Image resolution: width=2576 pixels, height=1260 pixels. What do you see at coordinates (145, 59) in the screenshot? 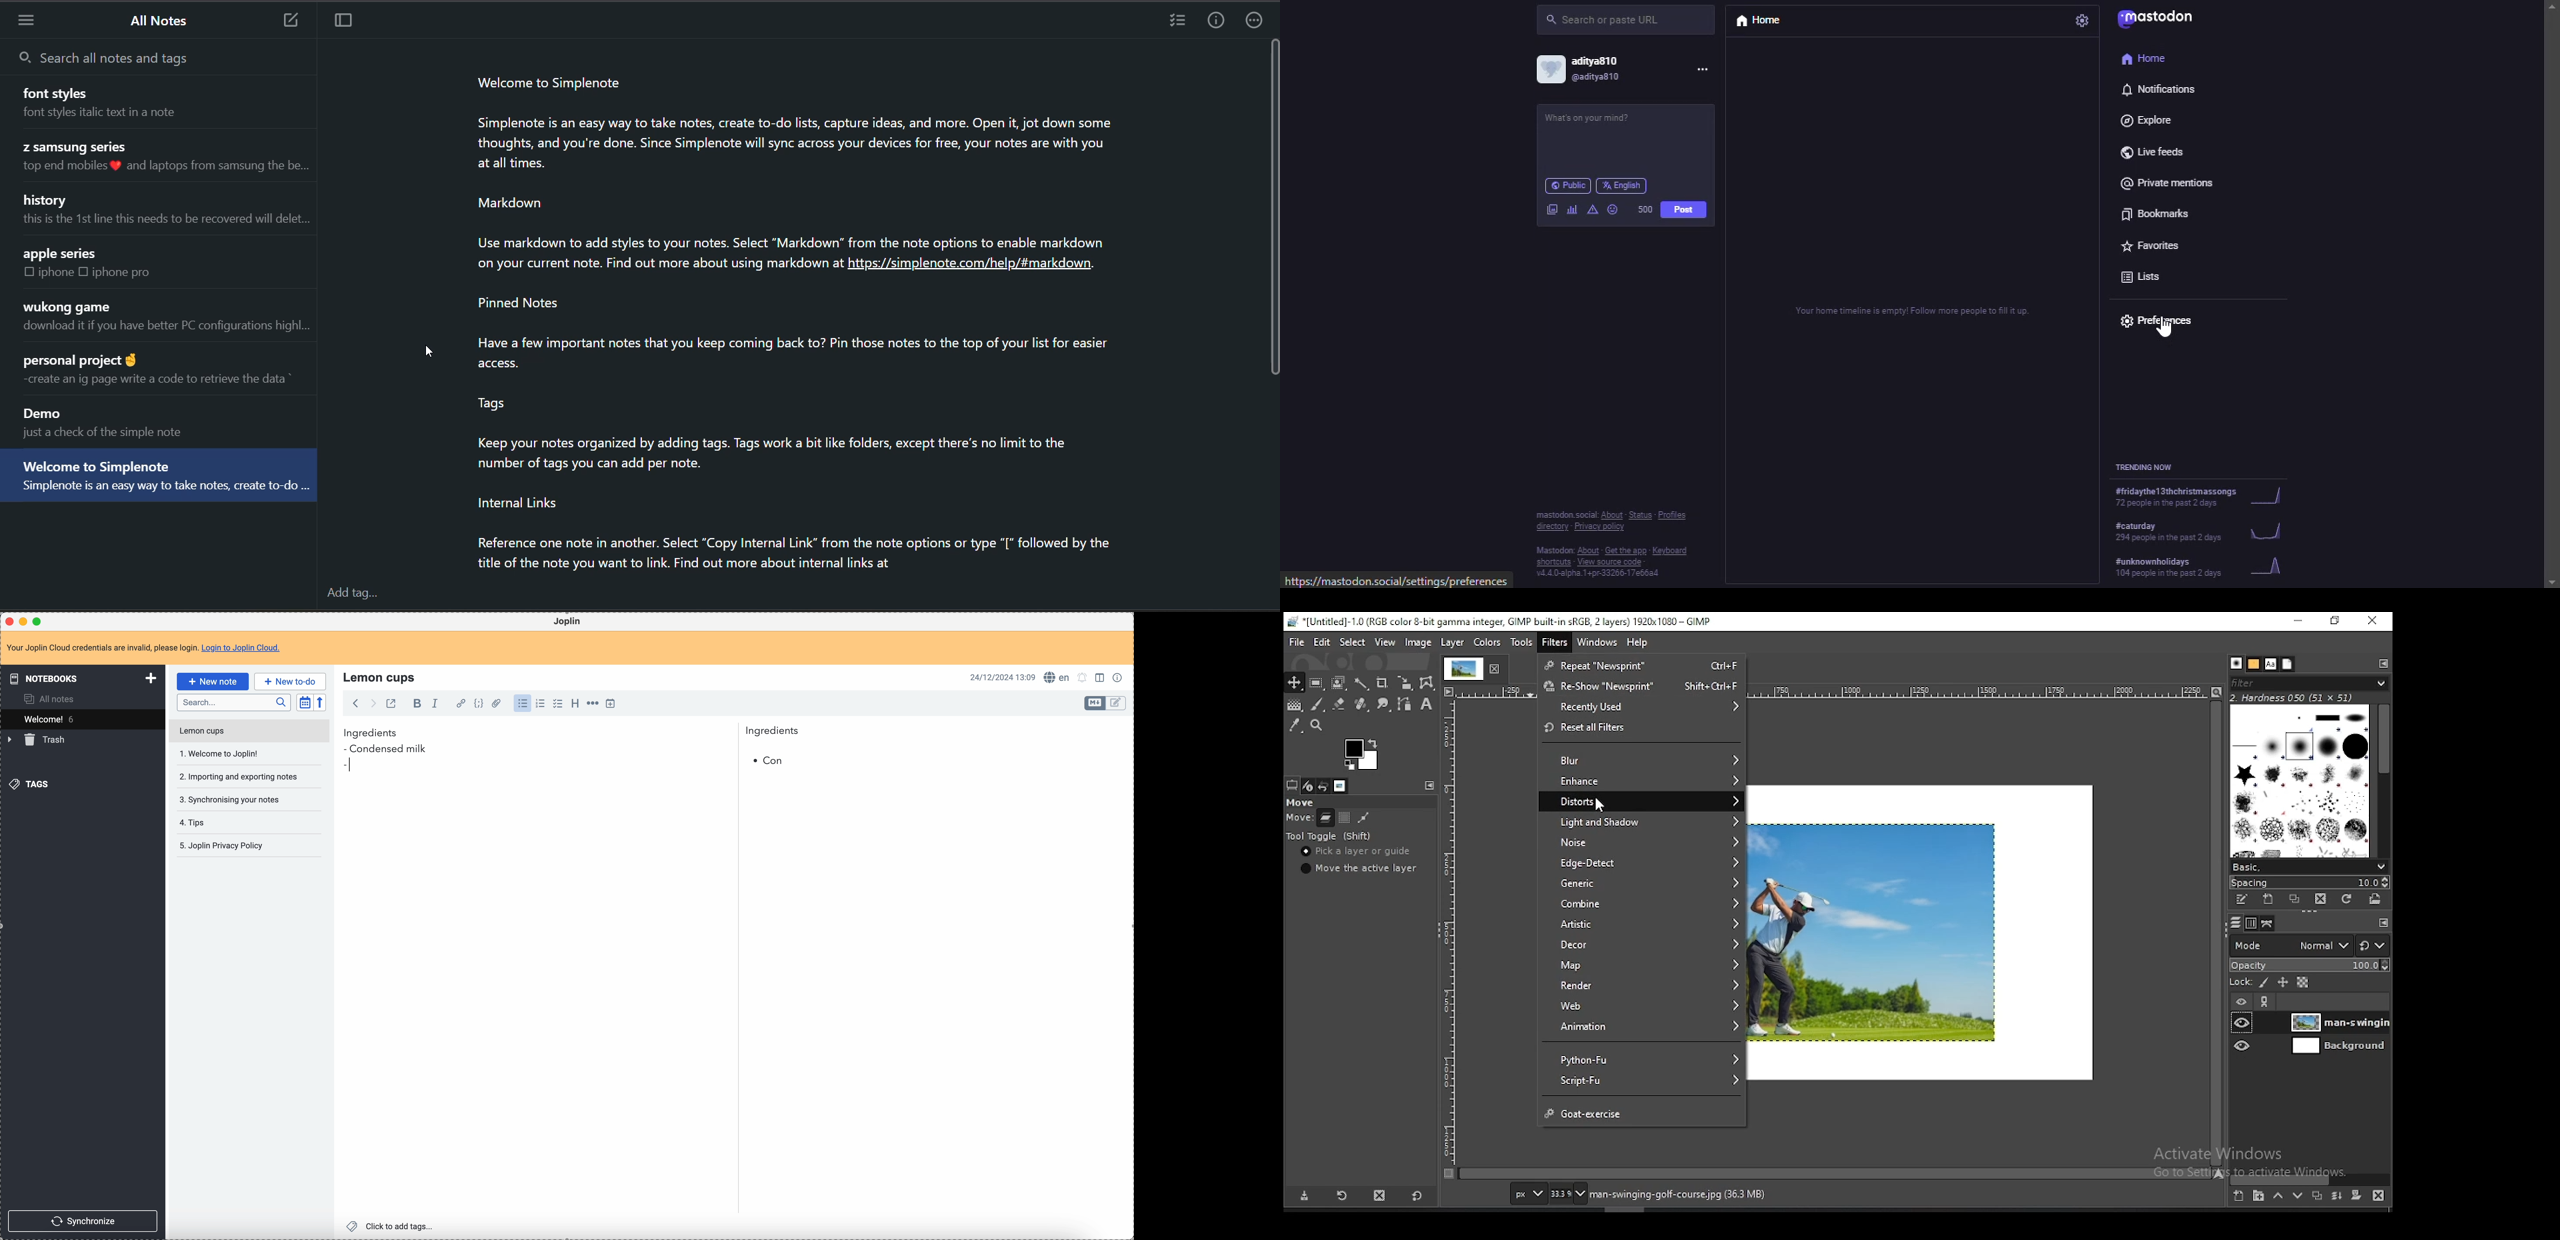
I see `search` at bounding box center [145, 59].